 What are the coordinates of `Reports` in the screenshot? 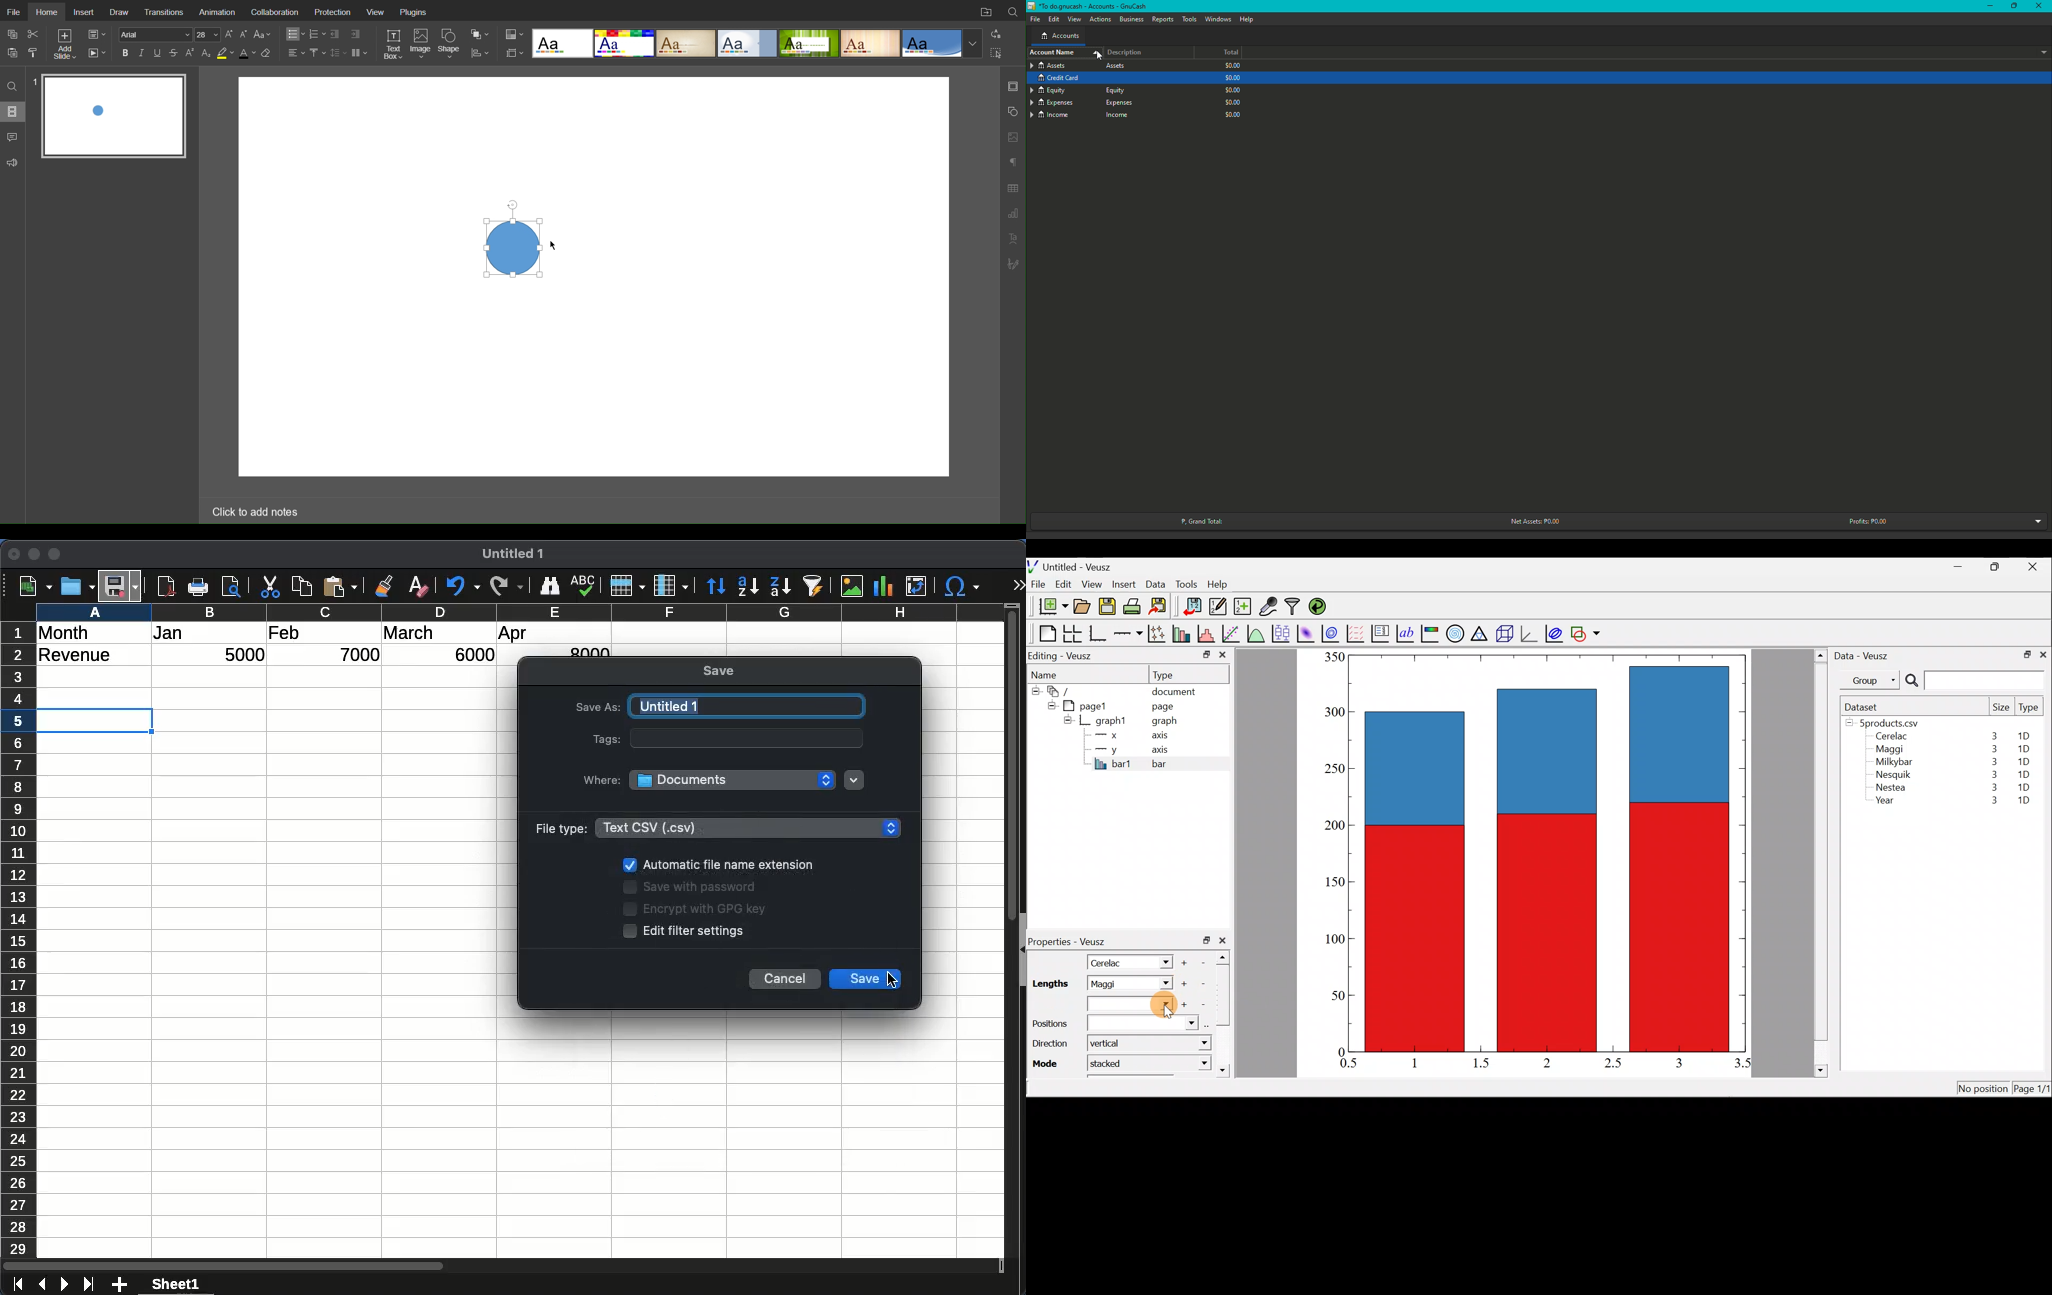 It's located at (1162, 19).